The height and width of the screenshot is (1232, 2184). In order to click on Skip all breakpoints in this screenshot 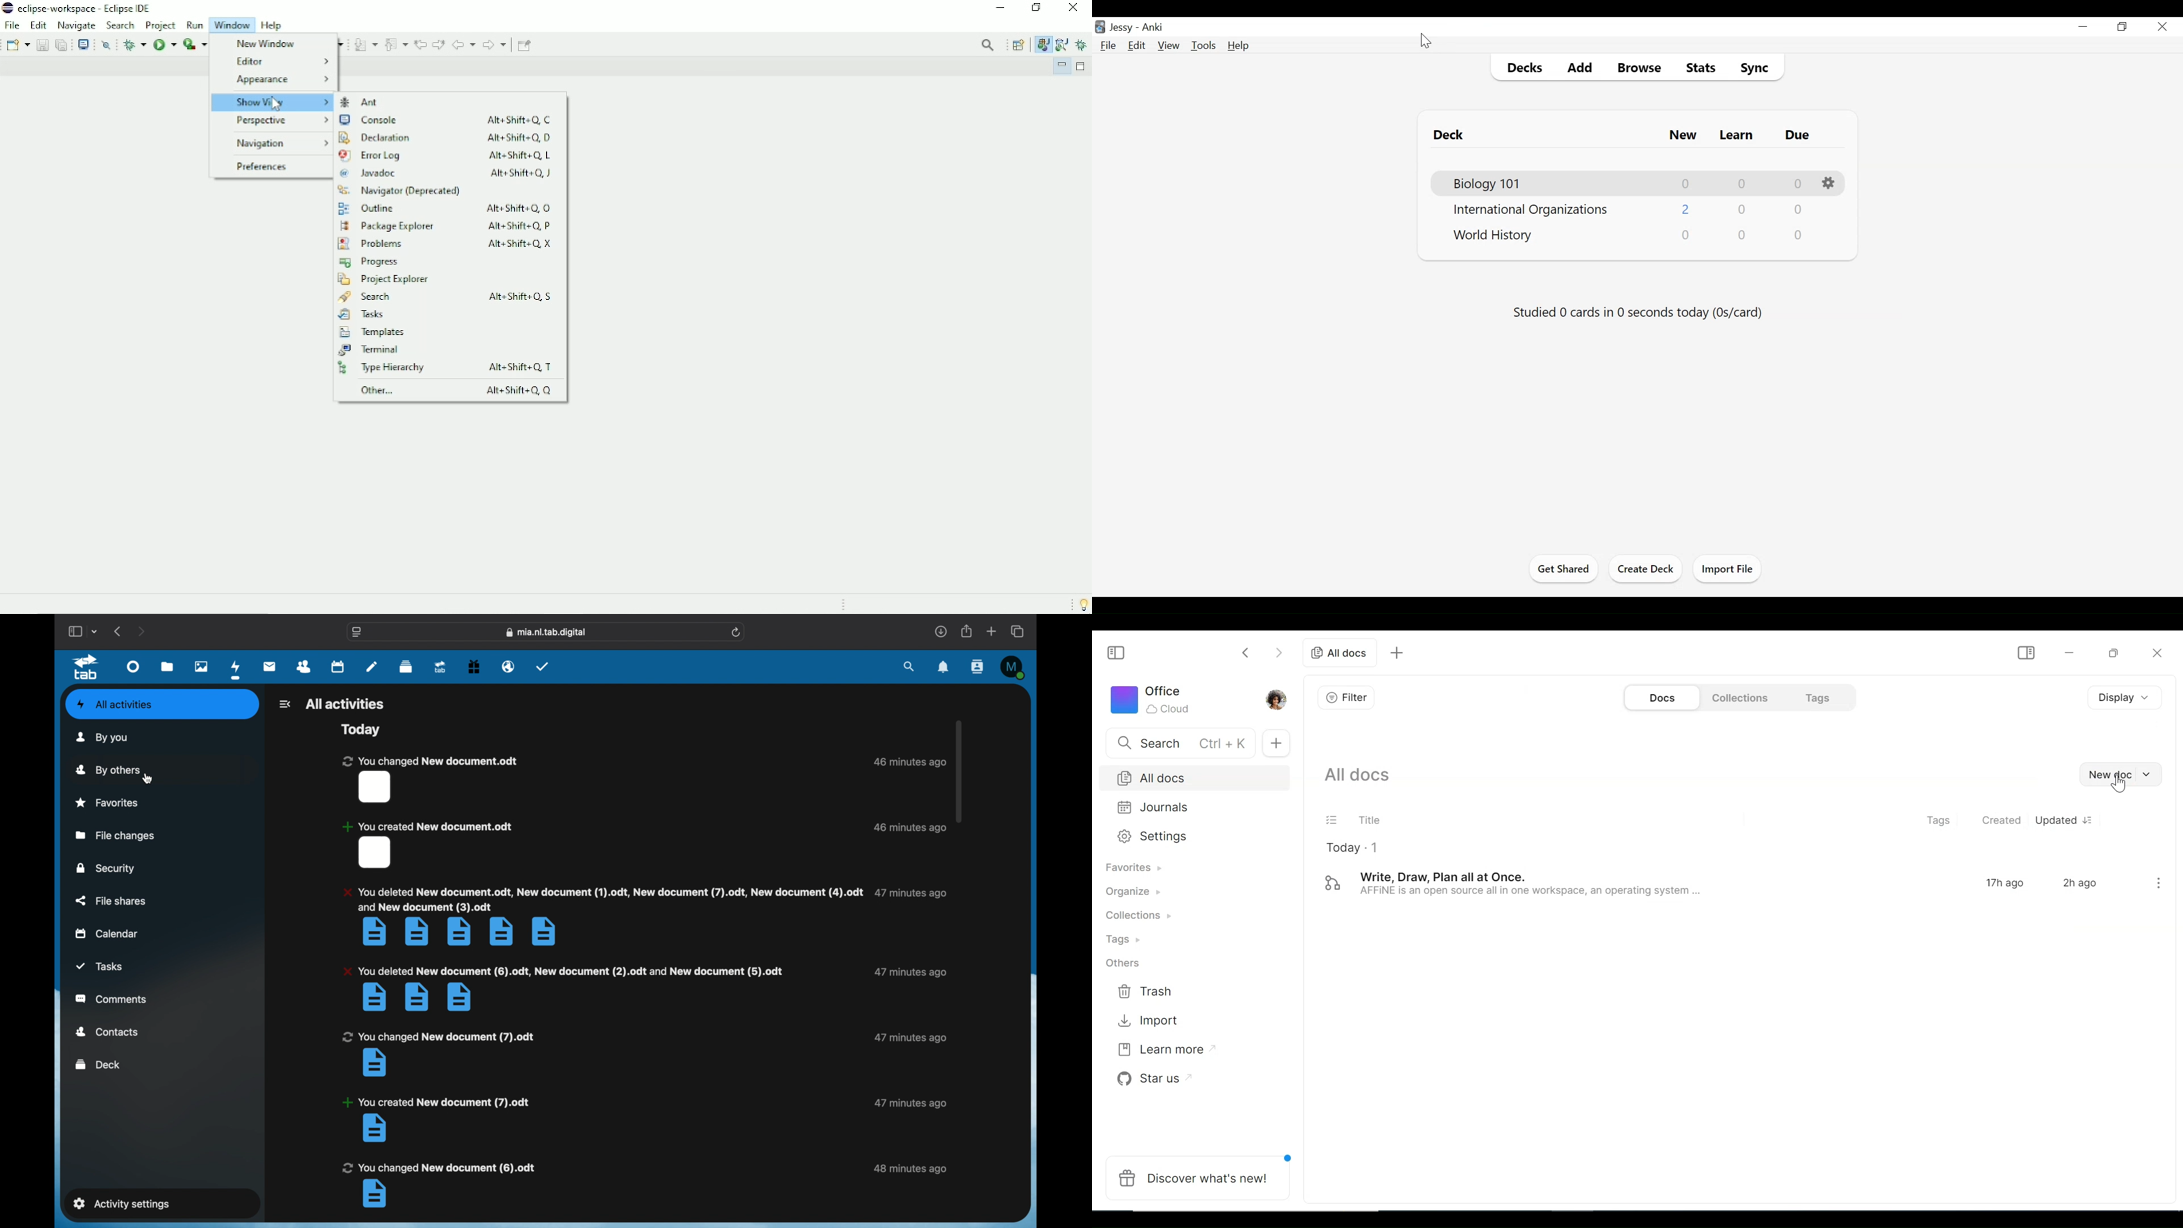, I will do `click(108, 45)`.